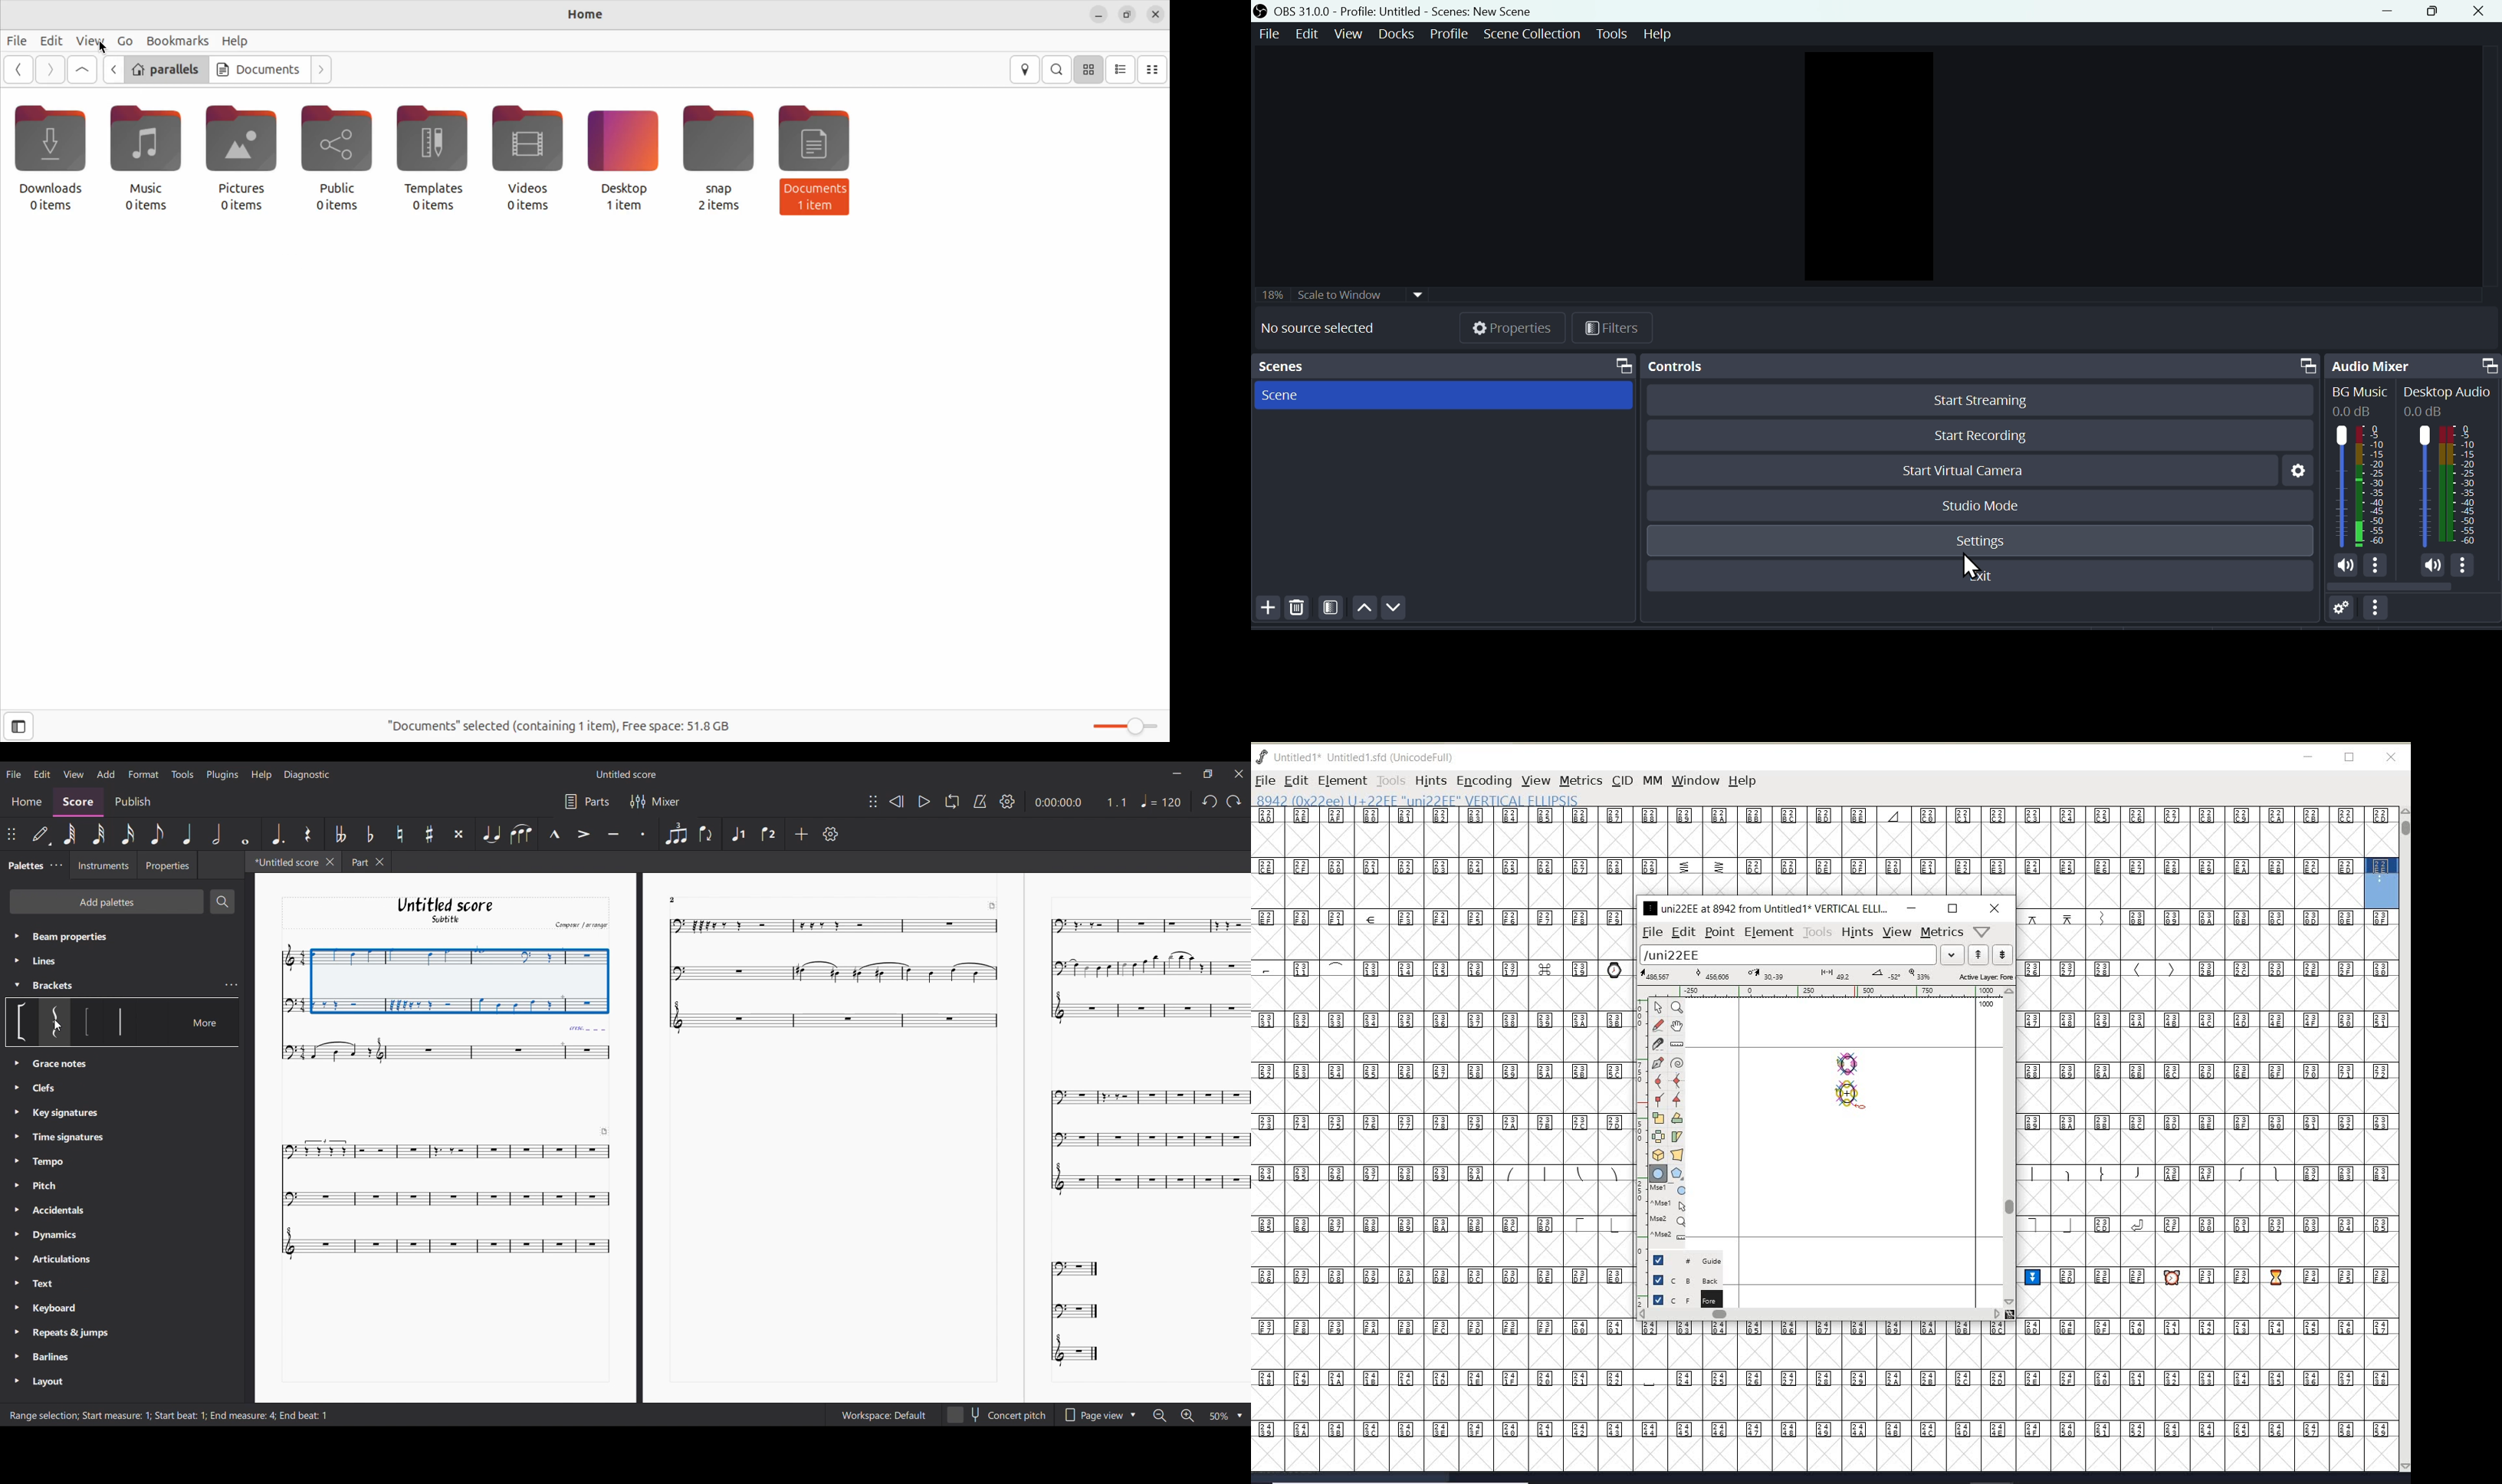 This screenshot has width=2520, height=1484. I want to click on Metronome, so click(980, 801).